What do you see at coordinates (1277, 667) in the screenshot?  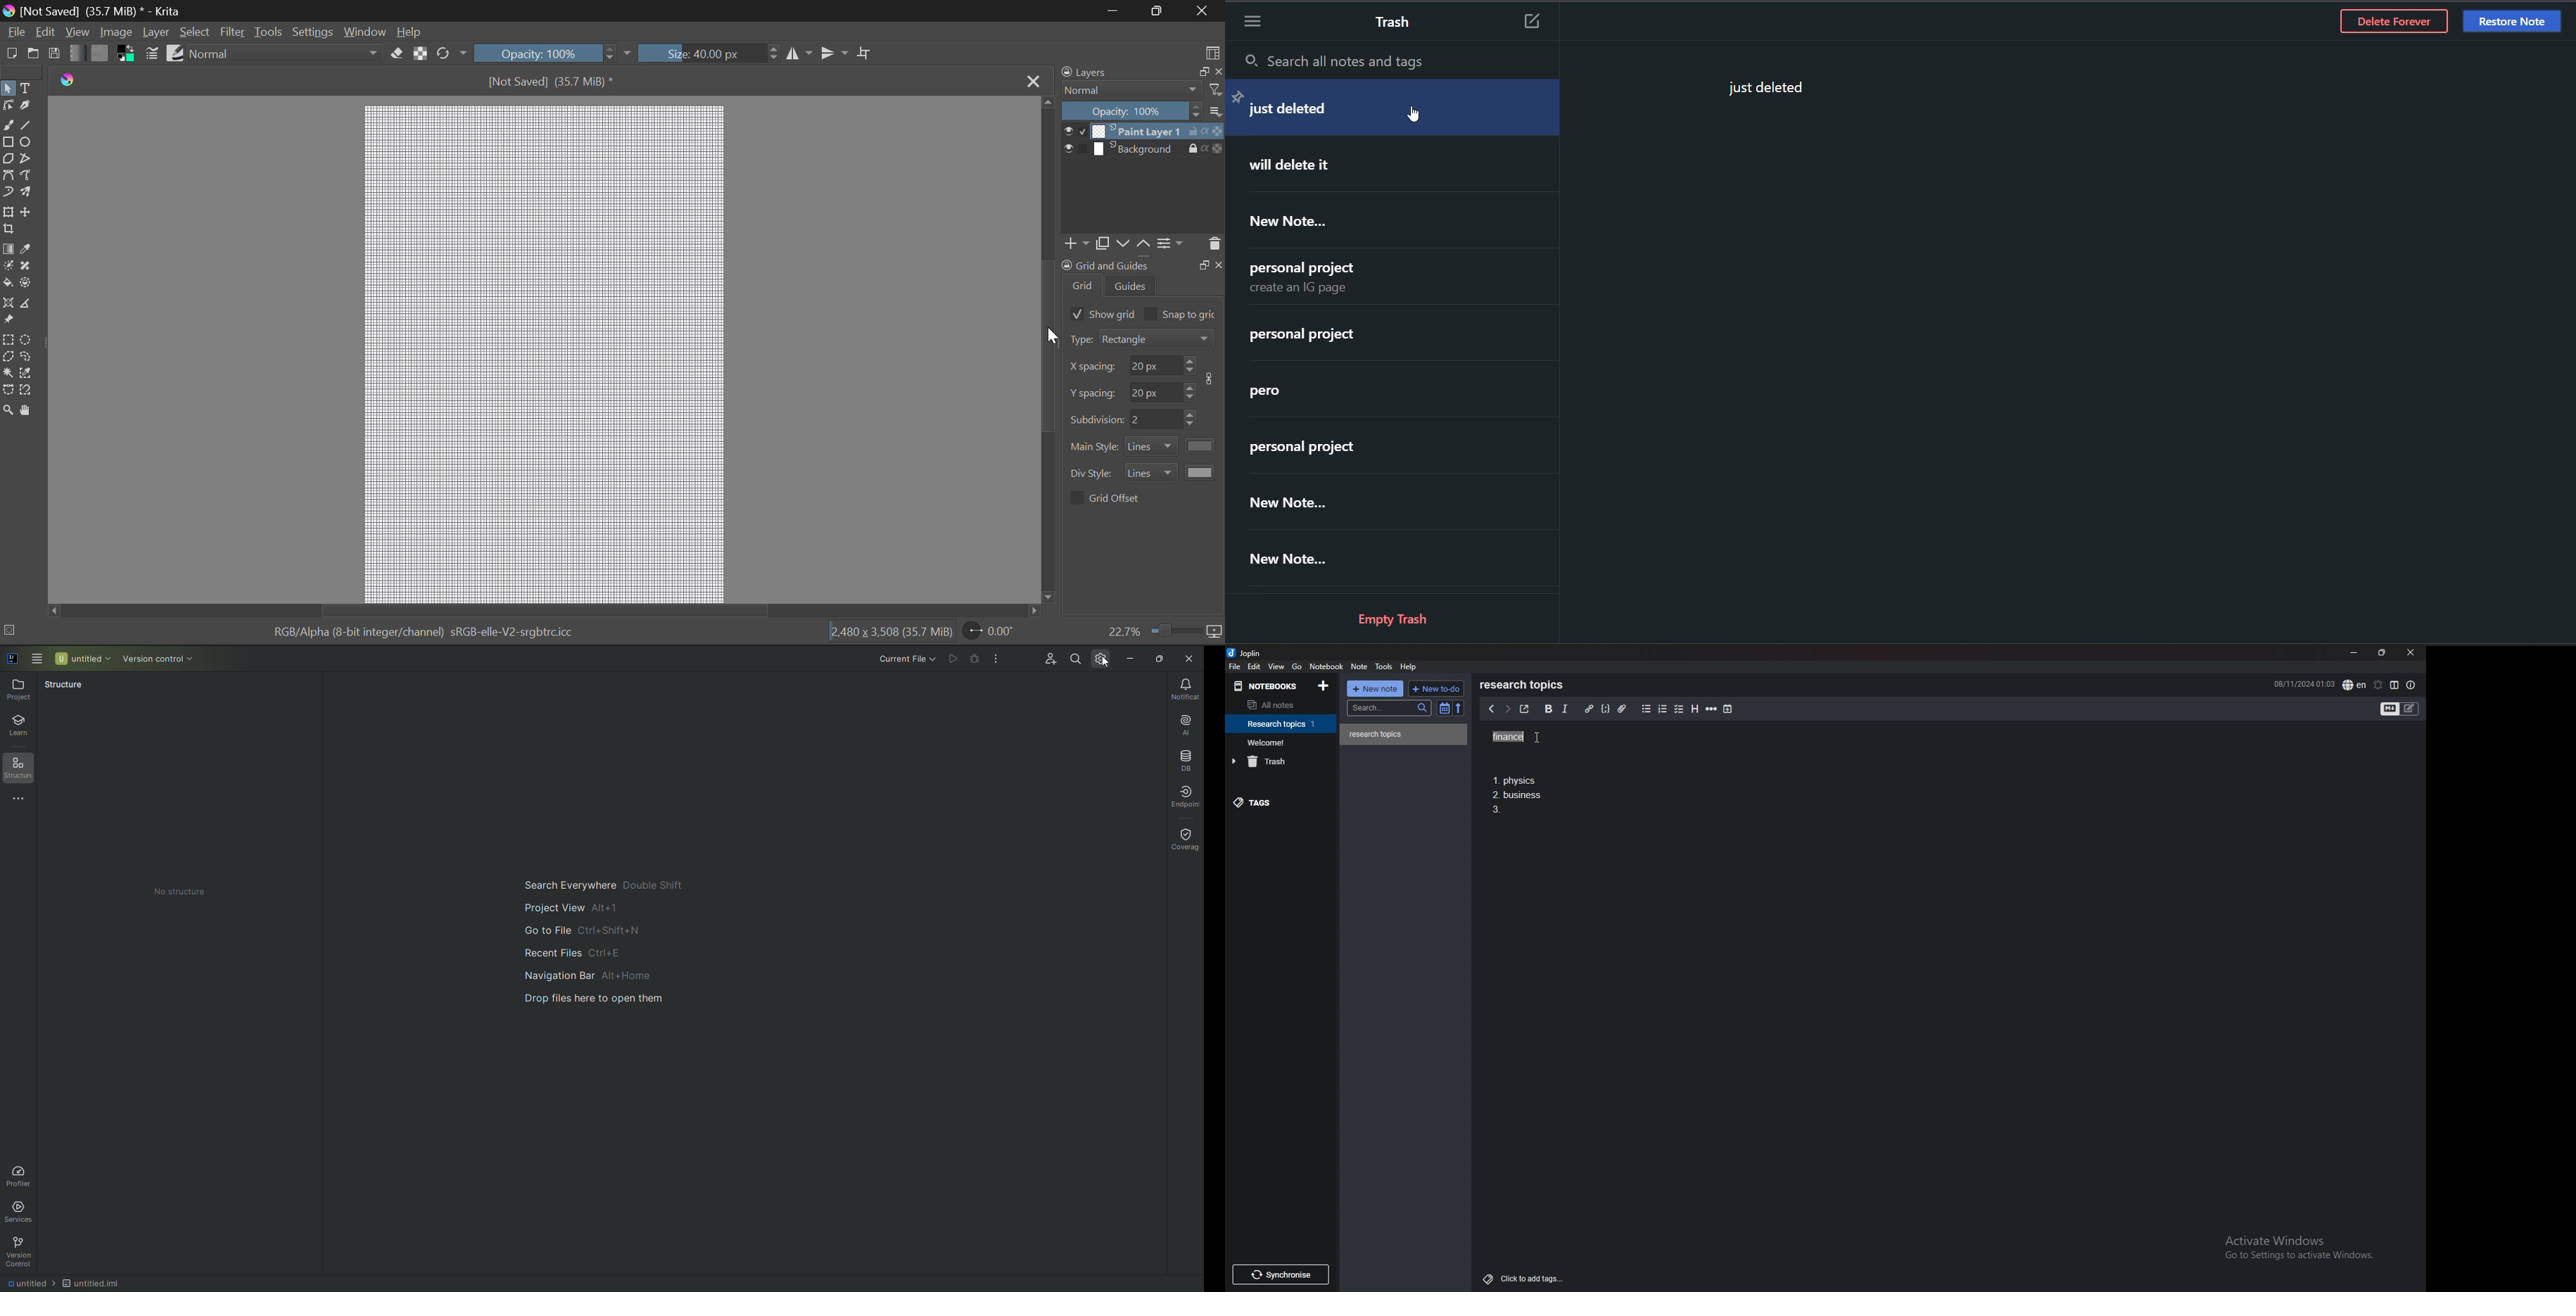 I see `view` at bounding box center [1277, 667].